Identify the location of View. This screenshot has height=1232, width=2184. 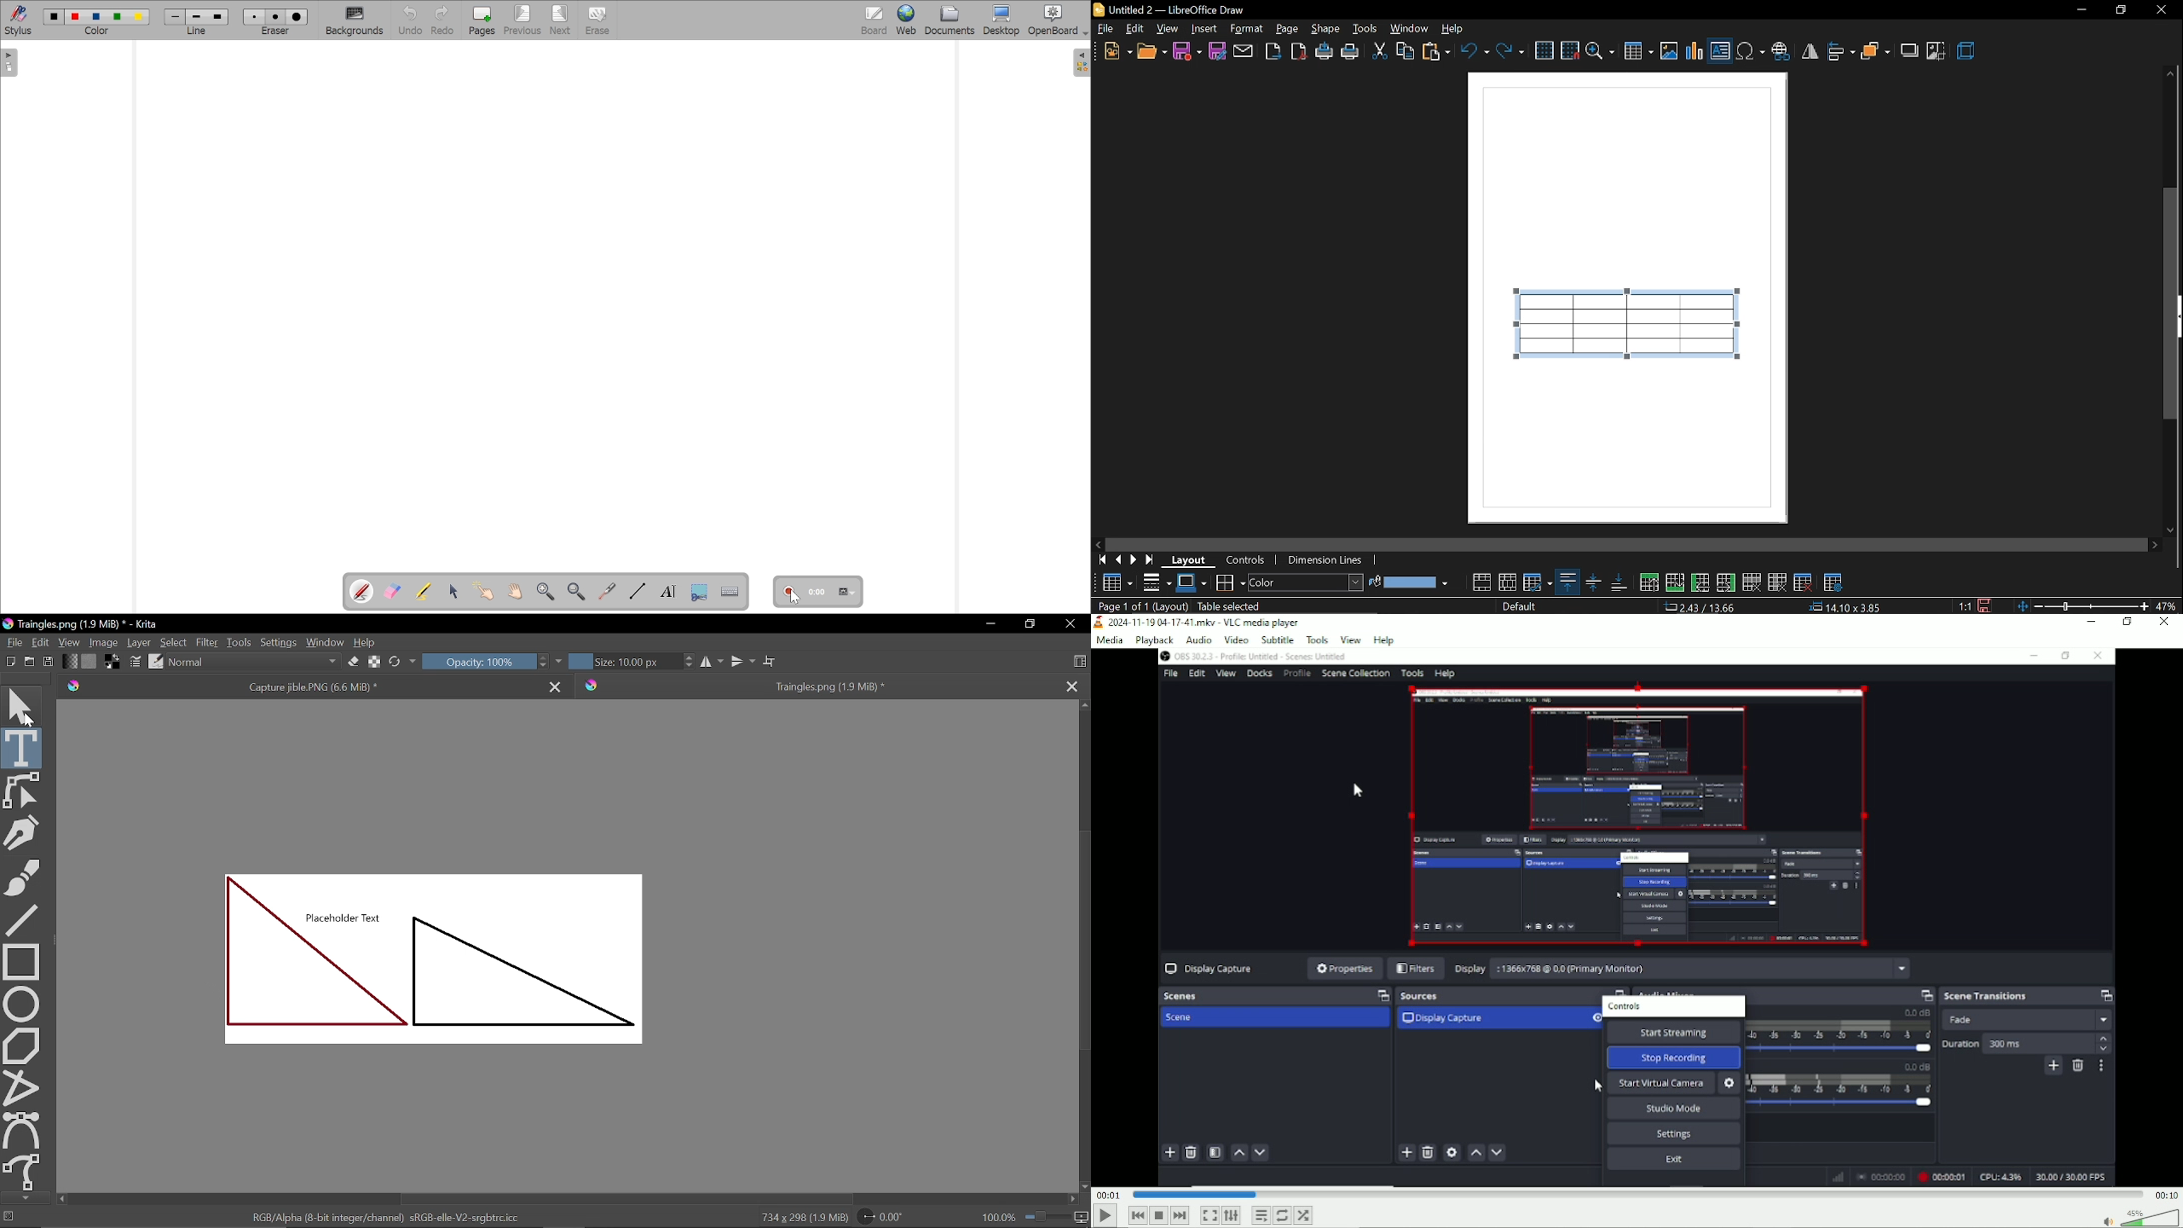
(70, 641).